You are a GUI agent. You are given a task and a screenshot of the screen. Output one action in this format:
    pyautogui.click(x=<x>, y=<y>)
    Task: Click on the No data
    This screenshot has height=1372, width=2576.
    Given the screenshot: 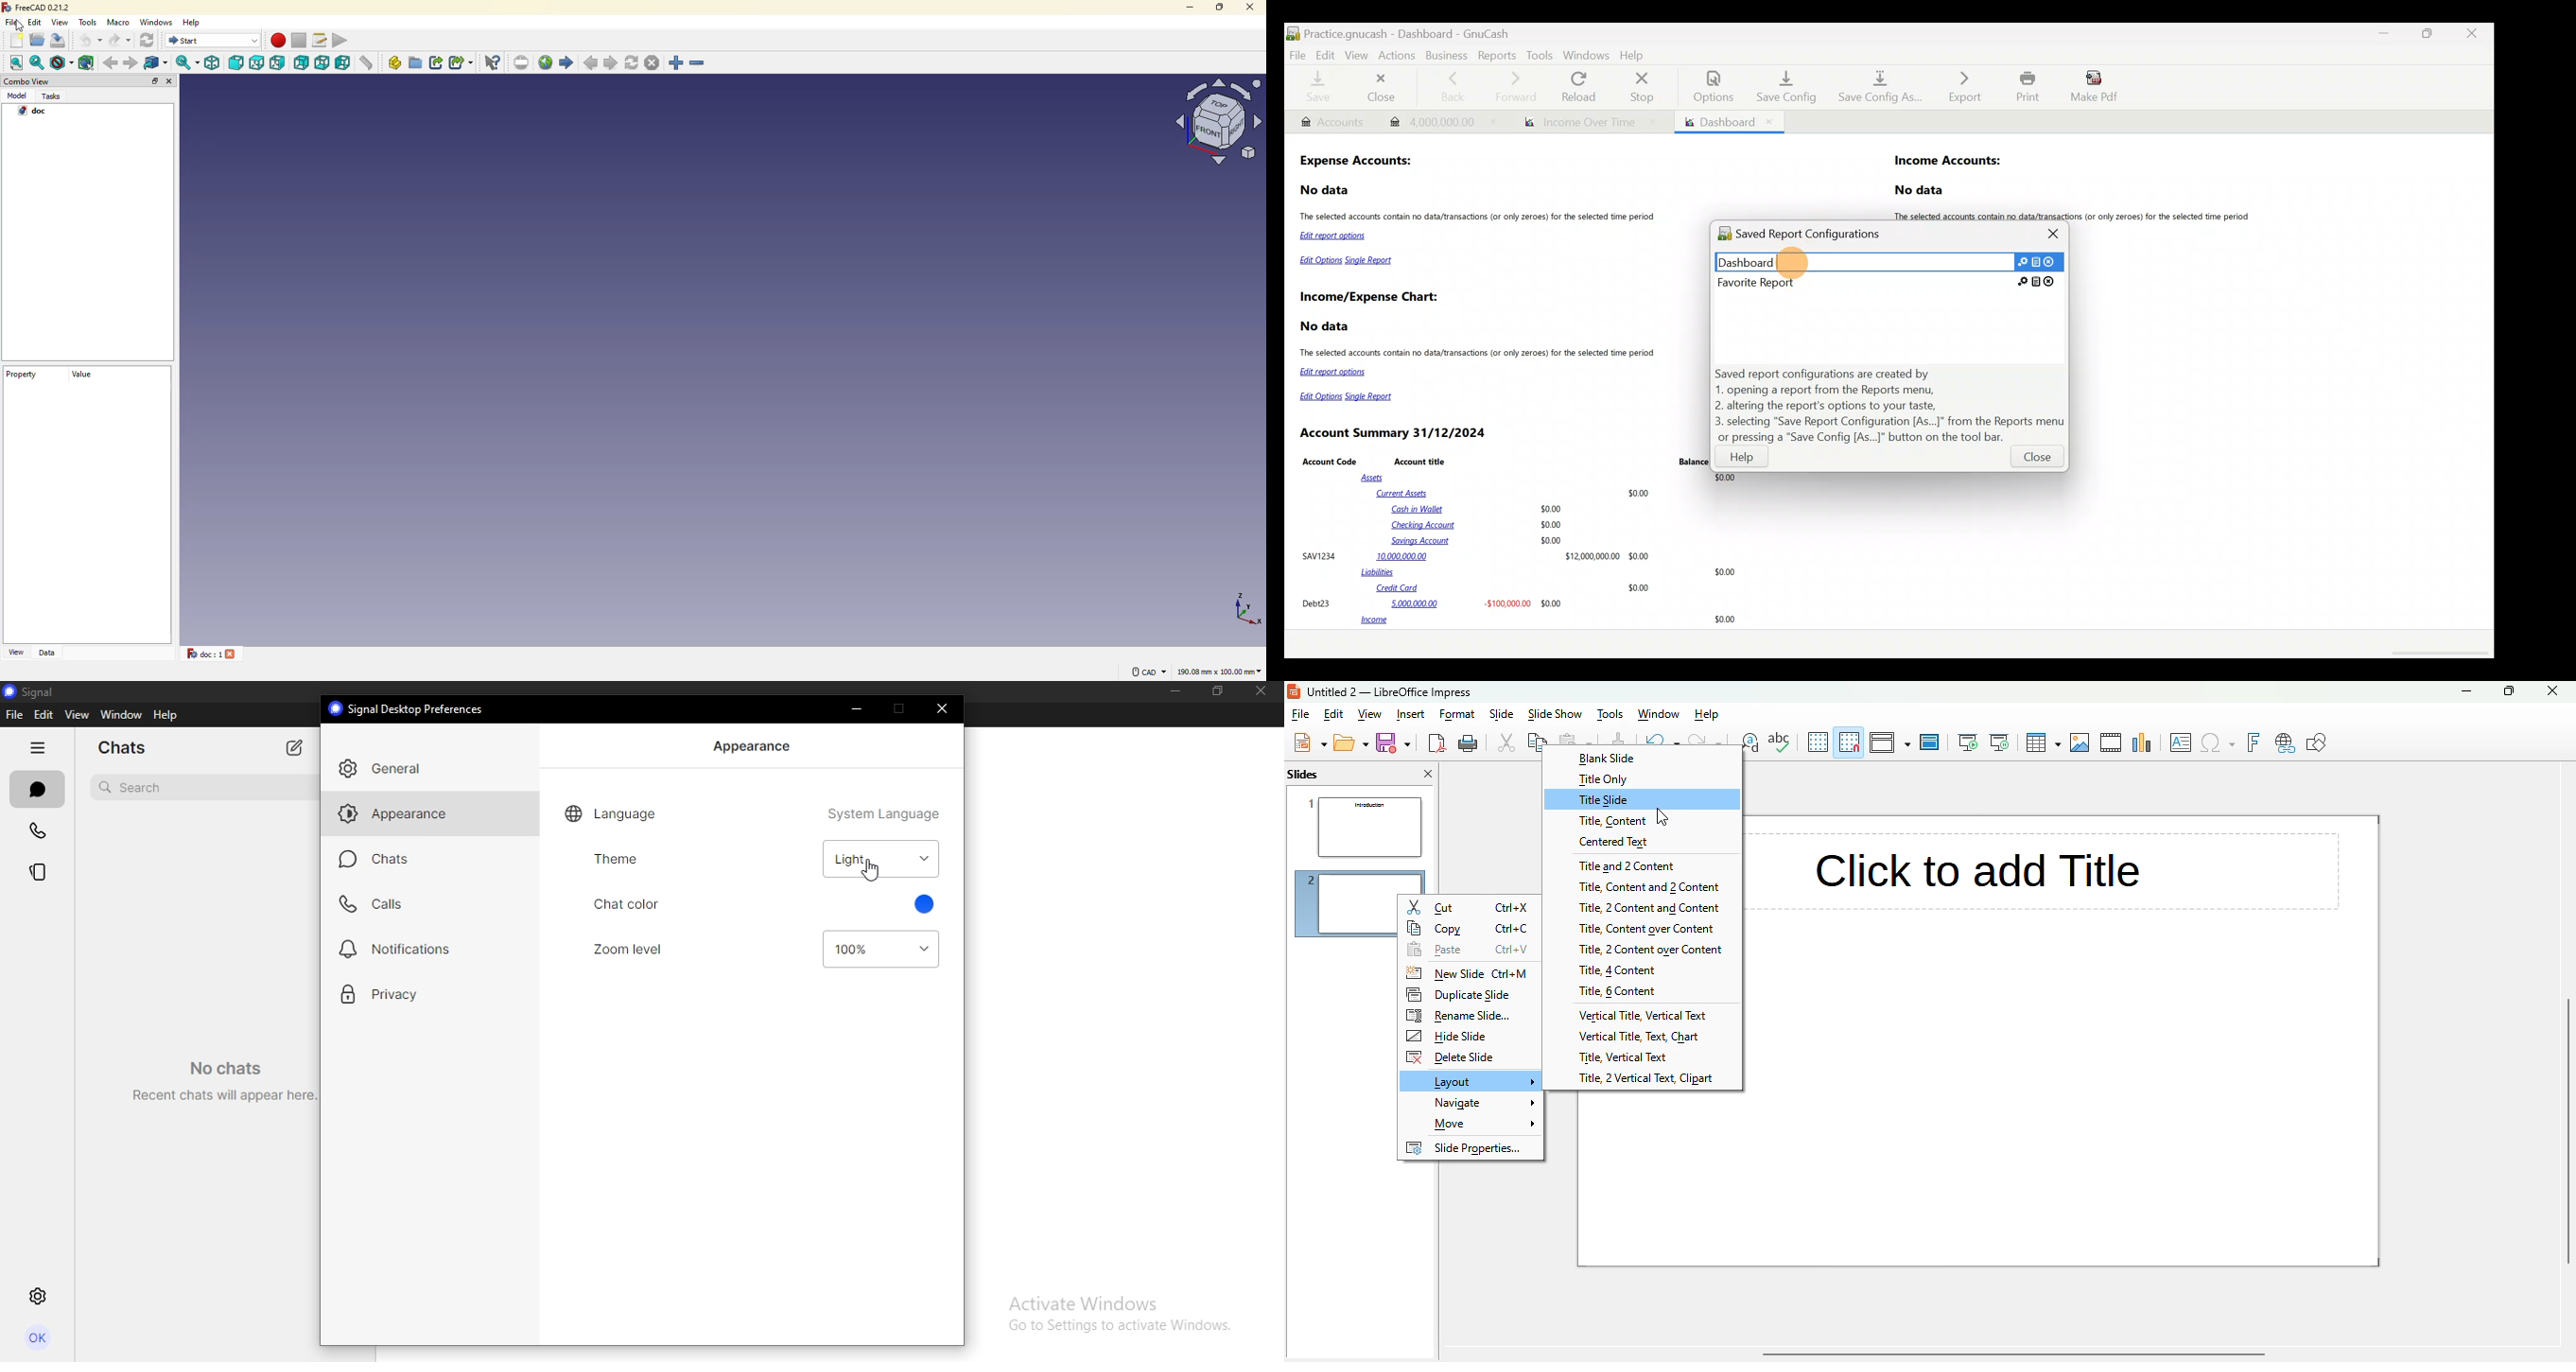 What is the action you would take?
    pyautogui.click(x=1326, y=327)
    